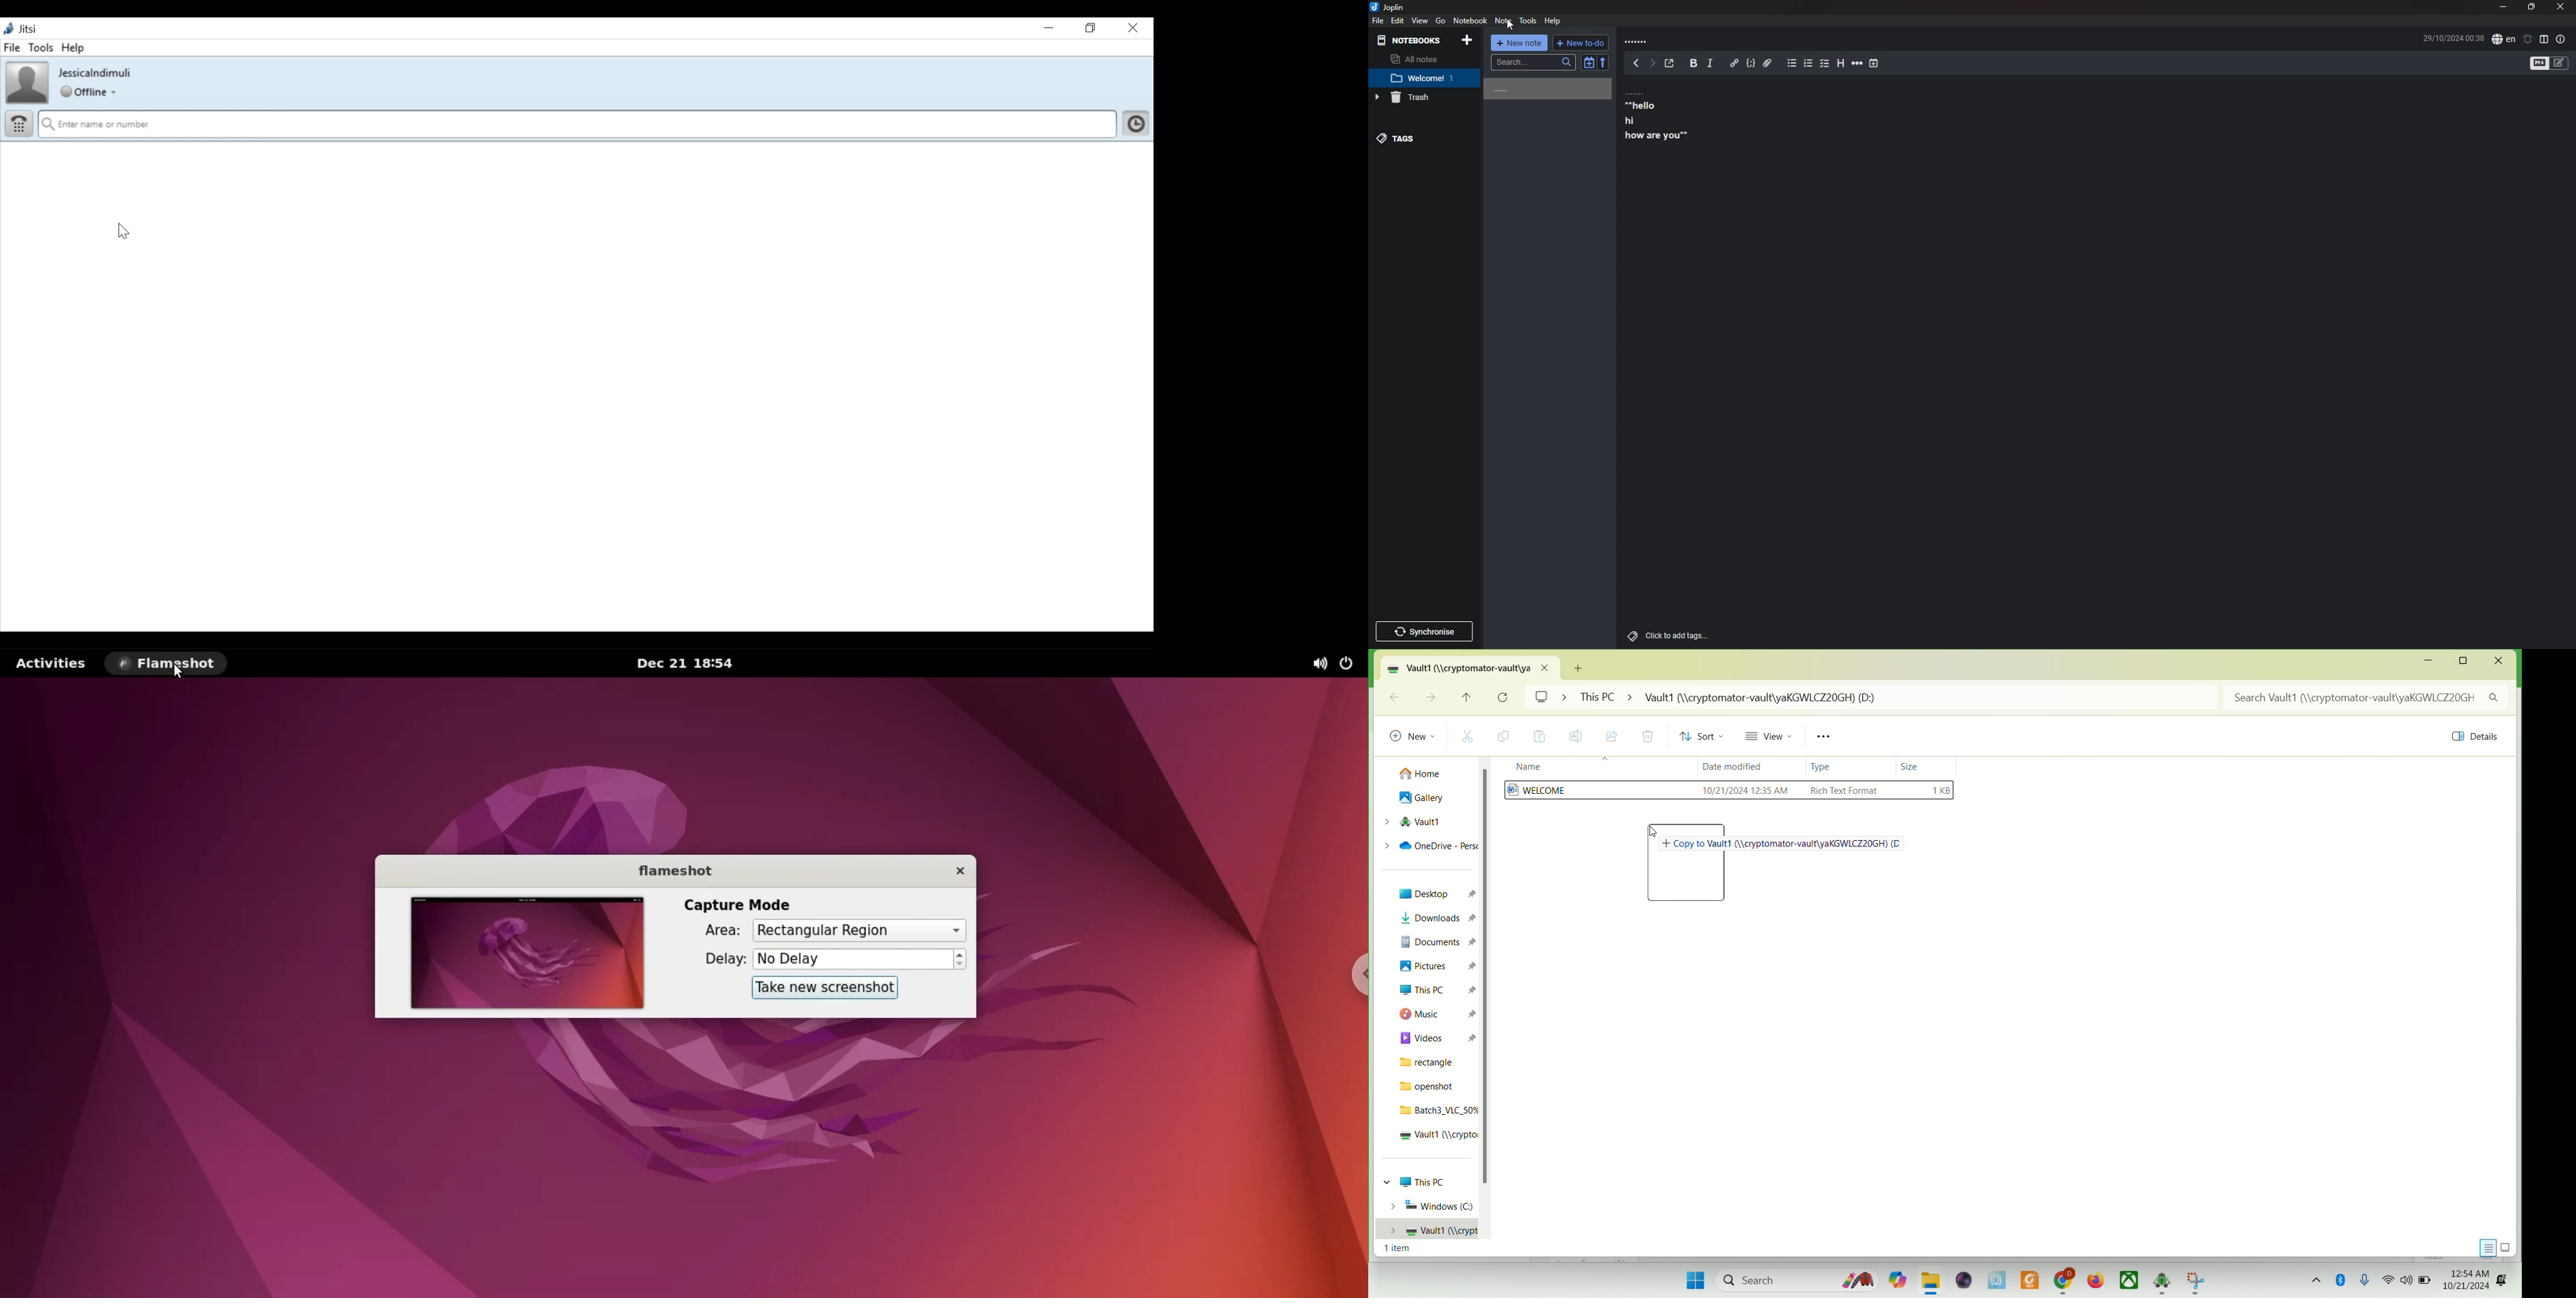 The width and height of the screenshot is (2576, 1316). What do you see at coordinates (1553, 21) in the screenshot?
I see `help` at bounding box center [1553, 21].